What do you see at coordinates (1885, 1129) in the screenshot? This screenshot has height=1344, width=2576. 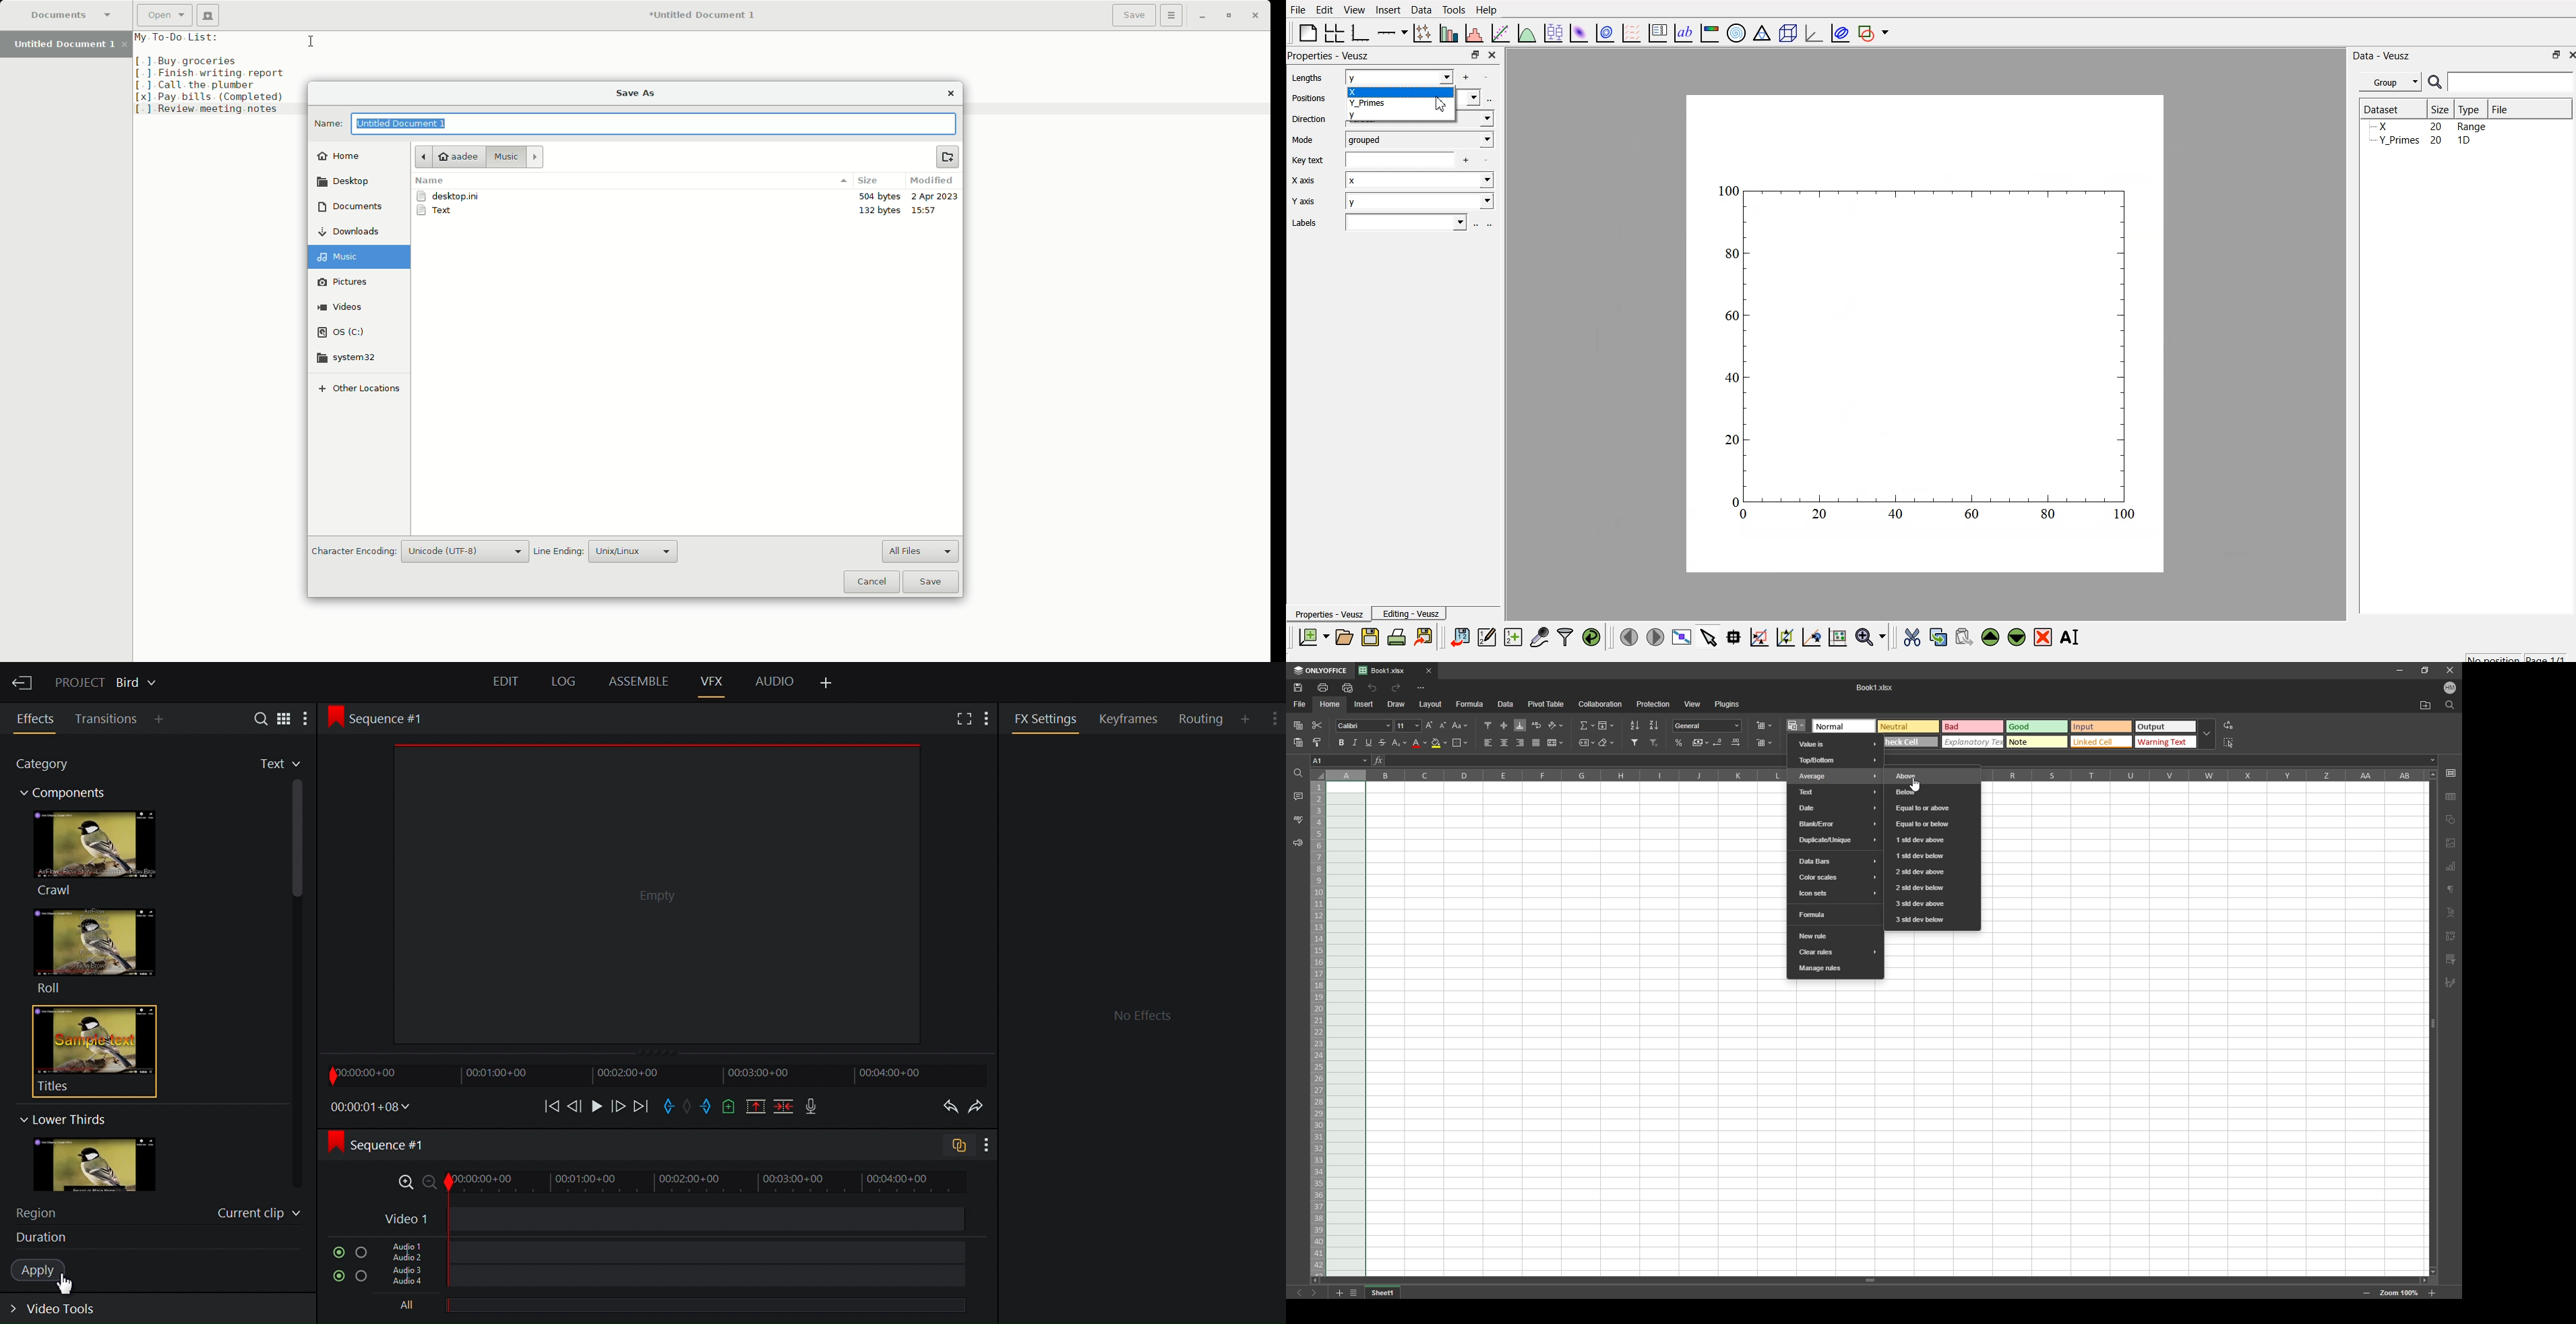 I see `cells` at bounding box center [1885, 1129].